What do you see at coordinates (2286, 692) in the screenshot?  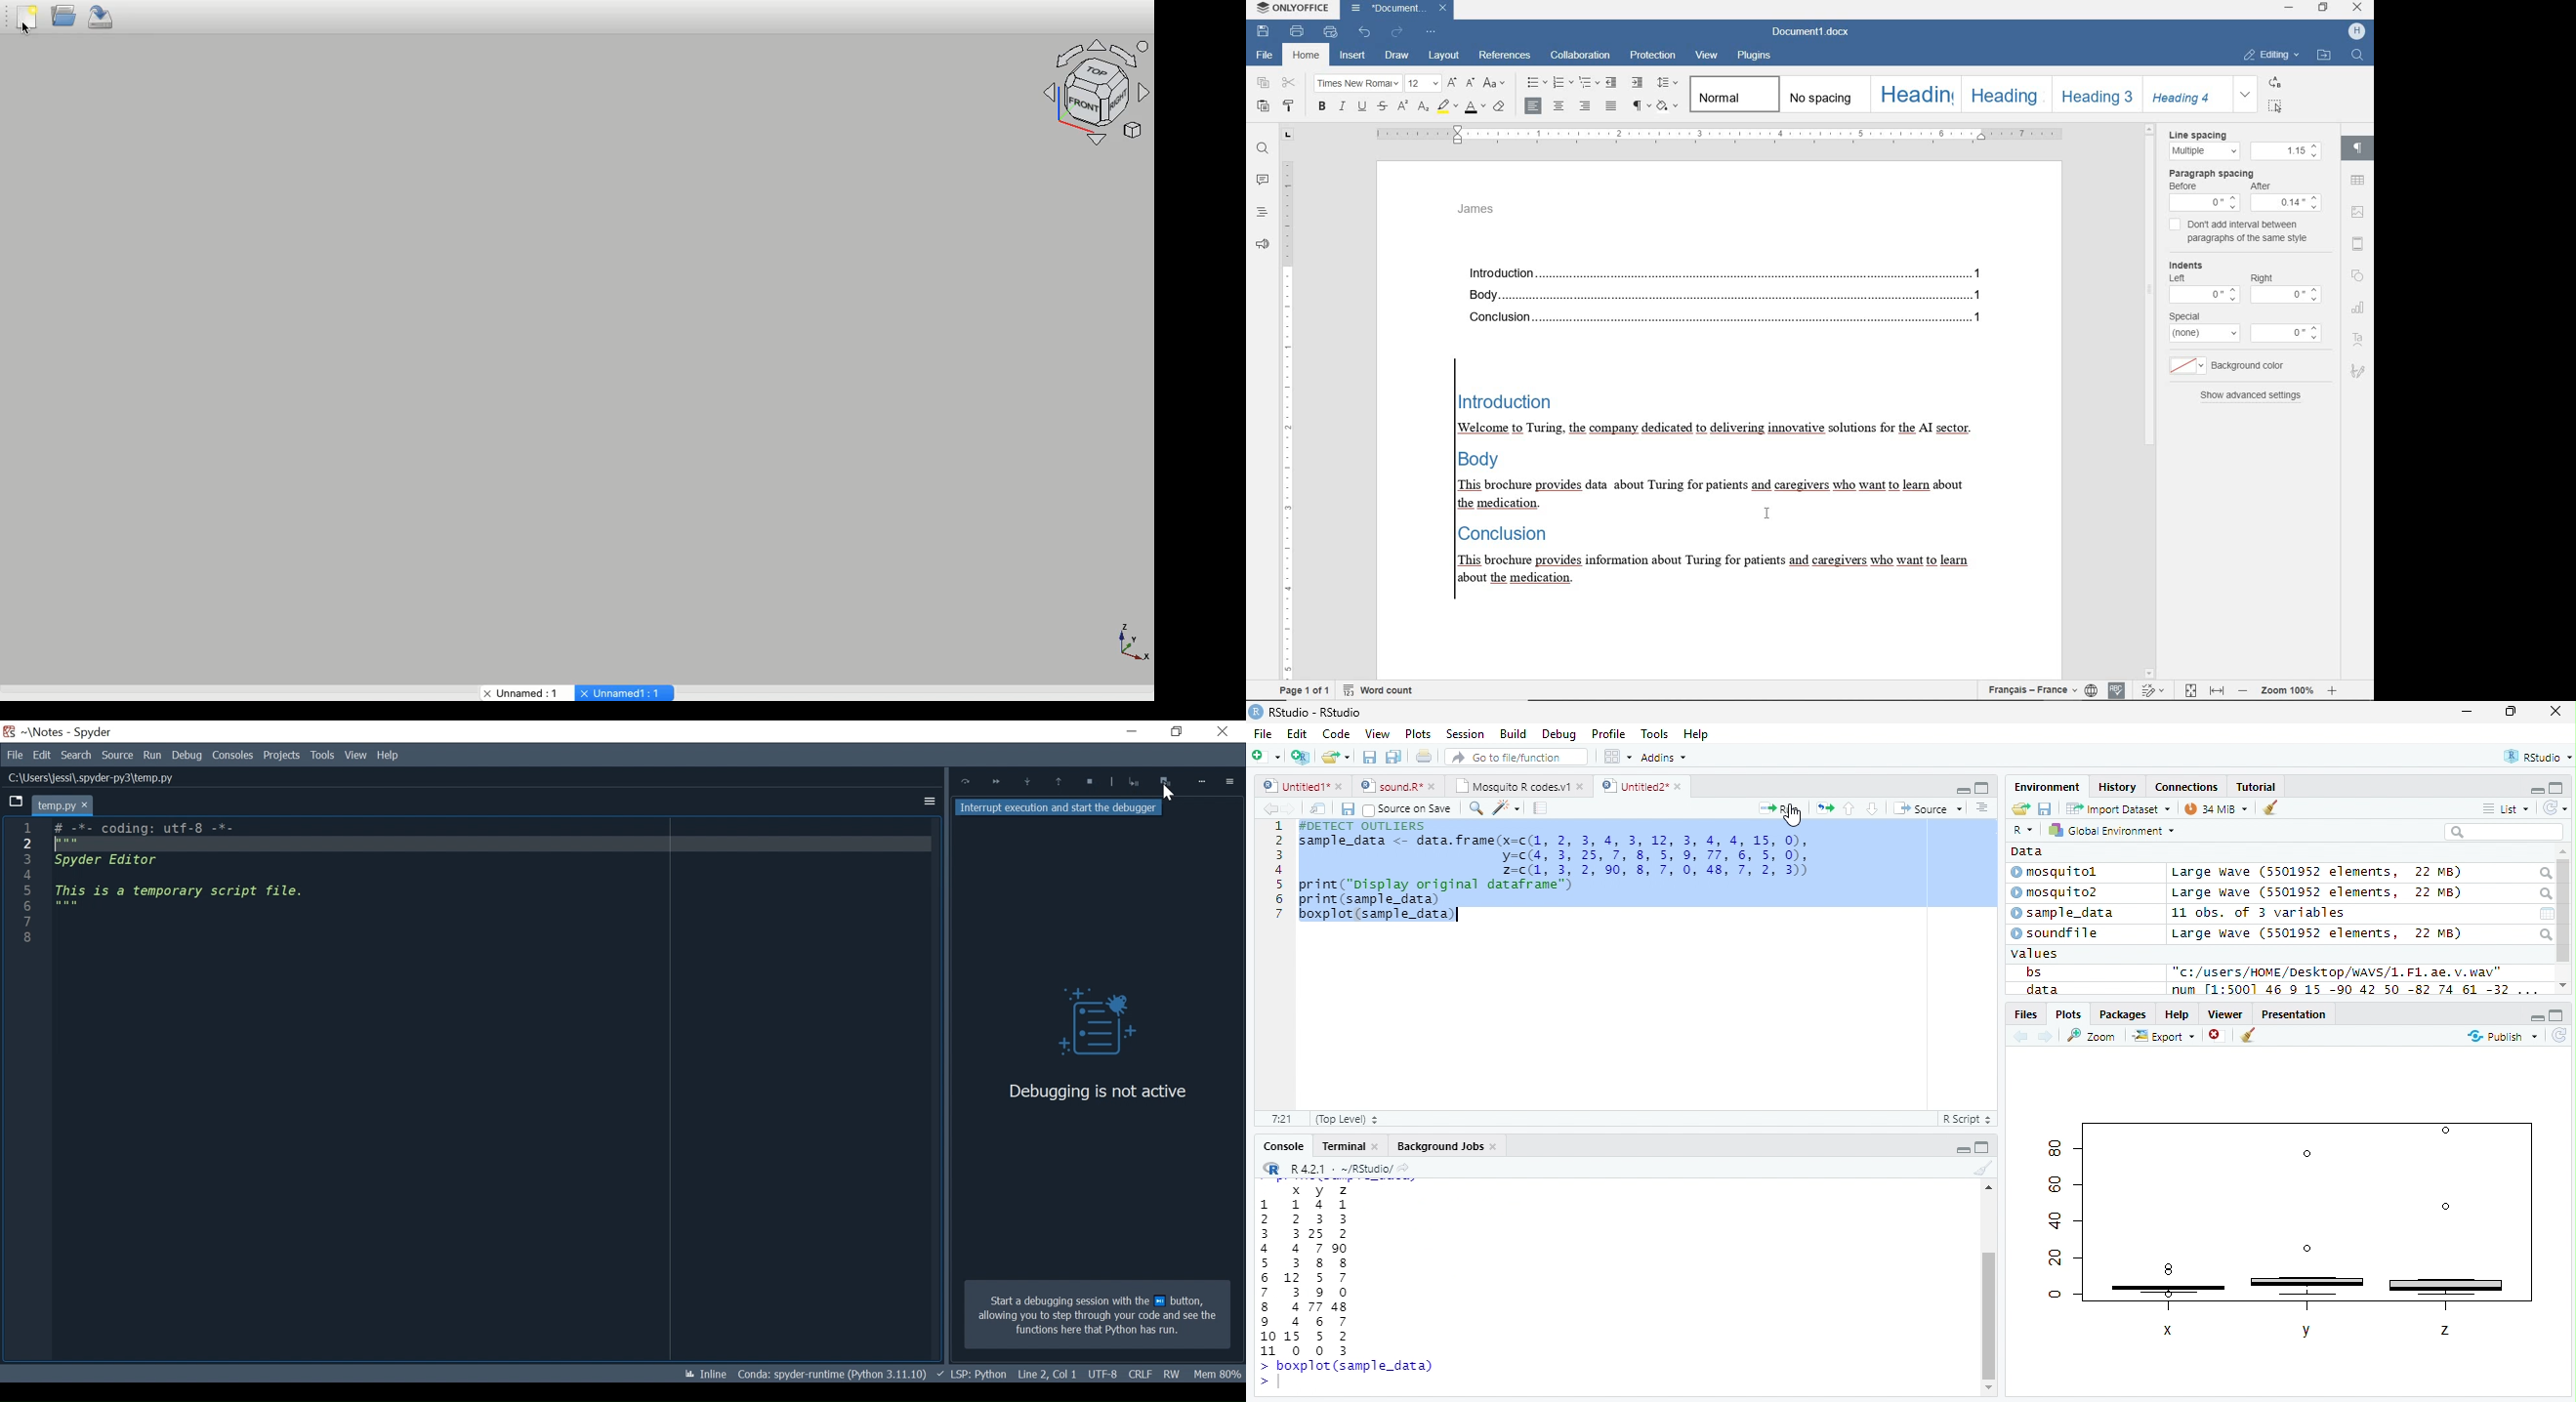 I see `zoom 100%` at bounding box center [2286, 692].